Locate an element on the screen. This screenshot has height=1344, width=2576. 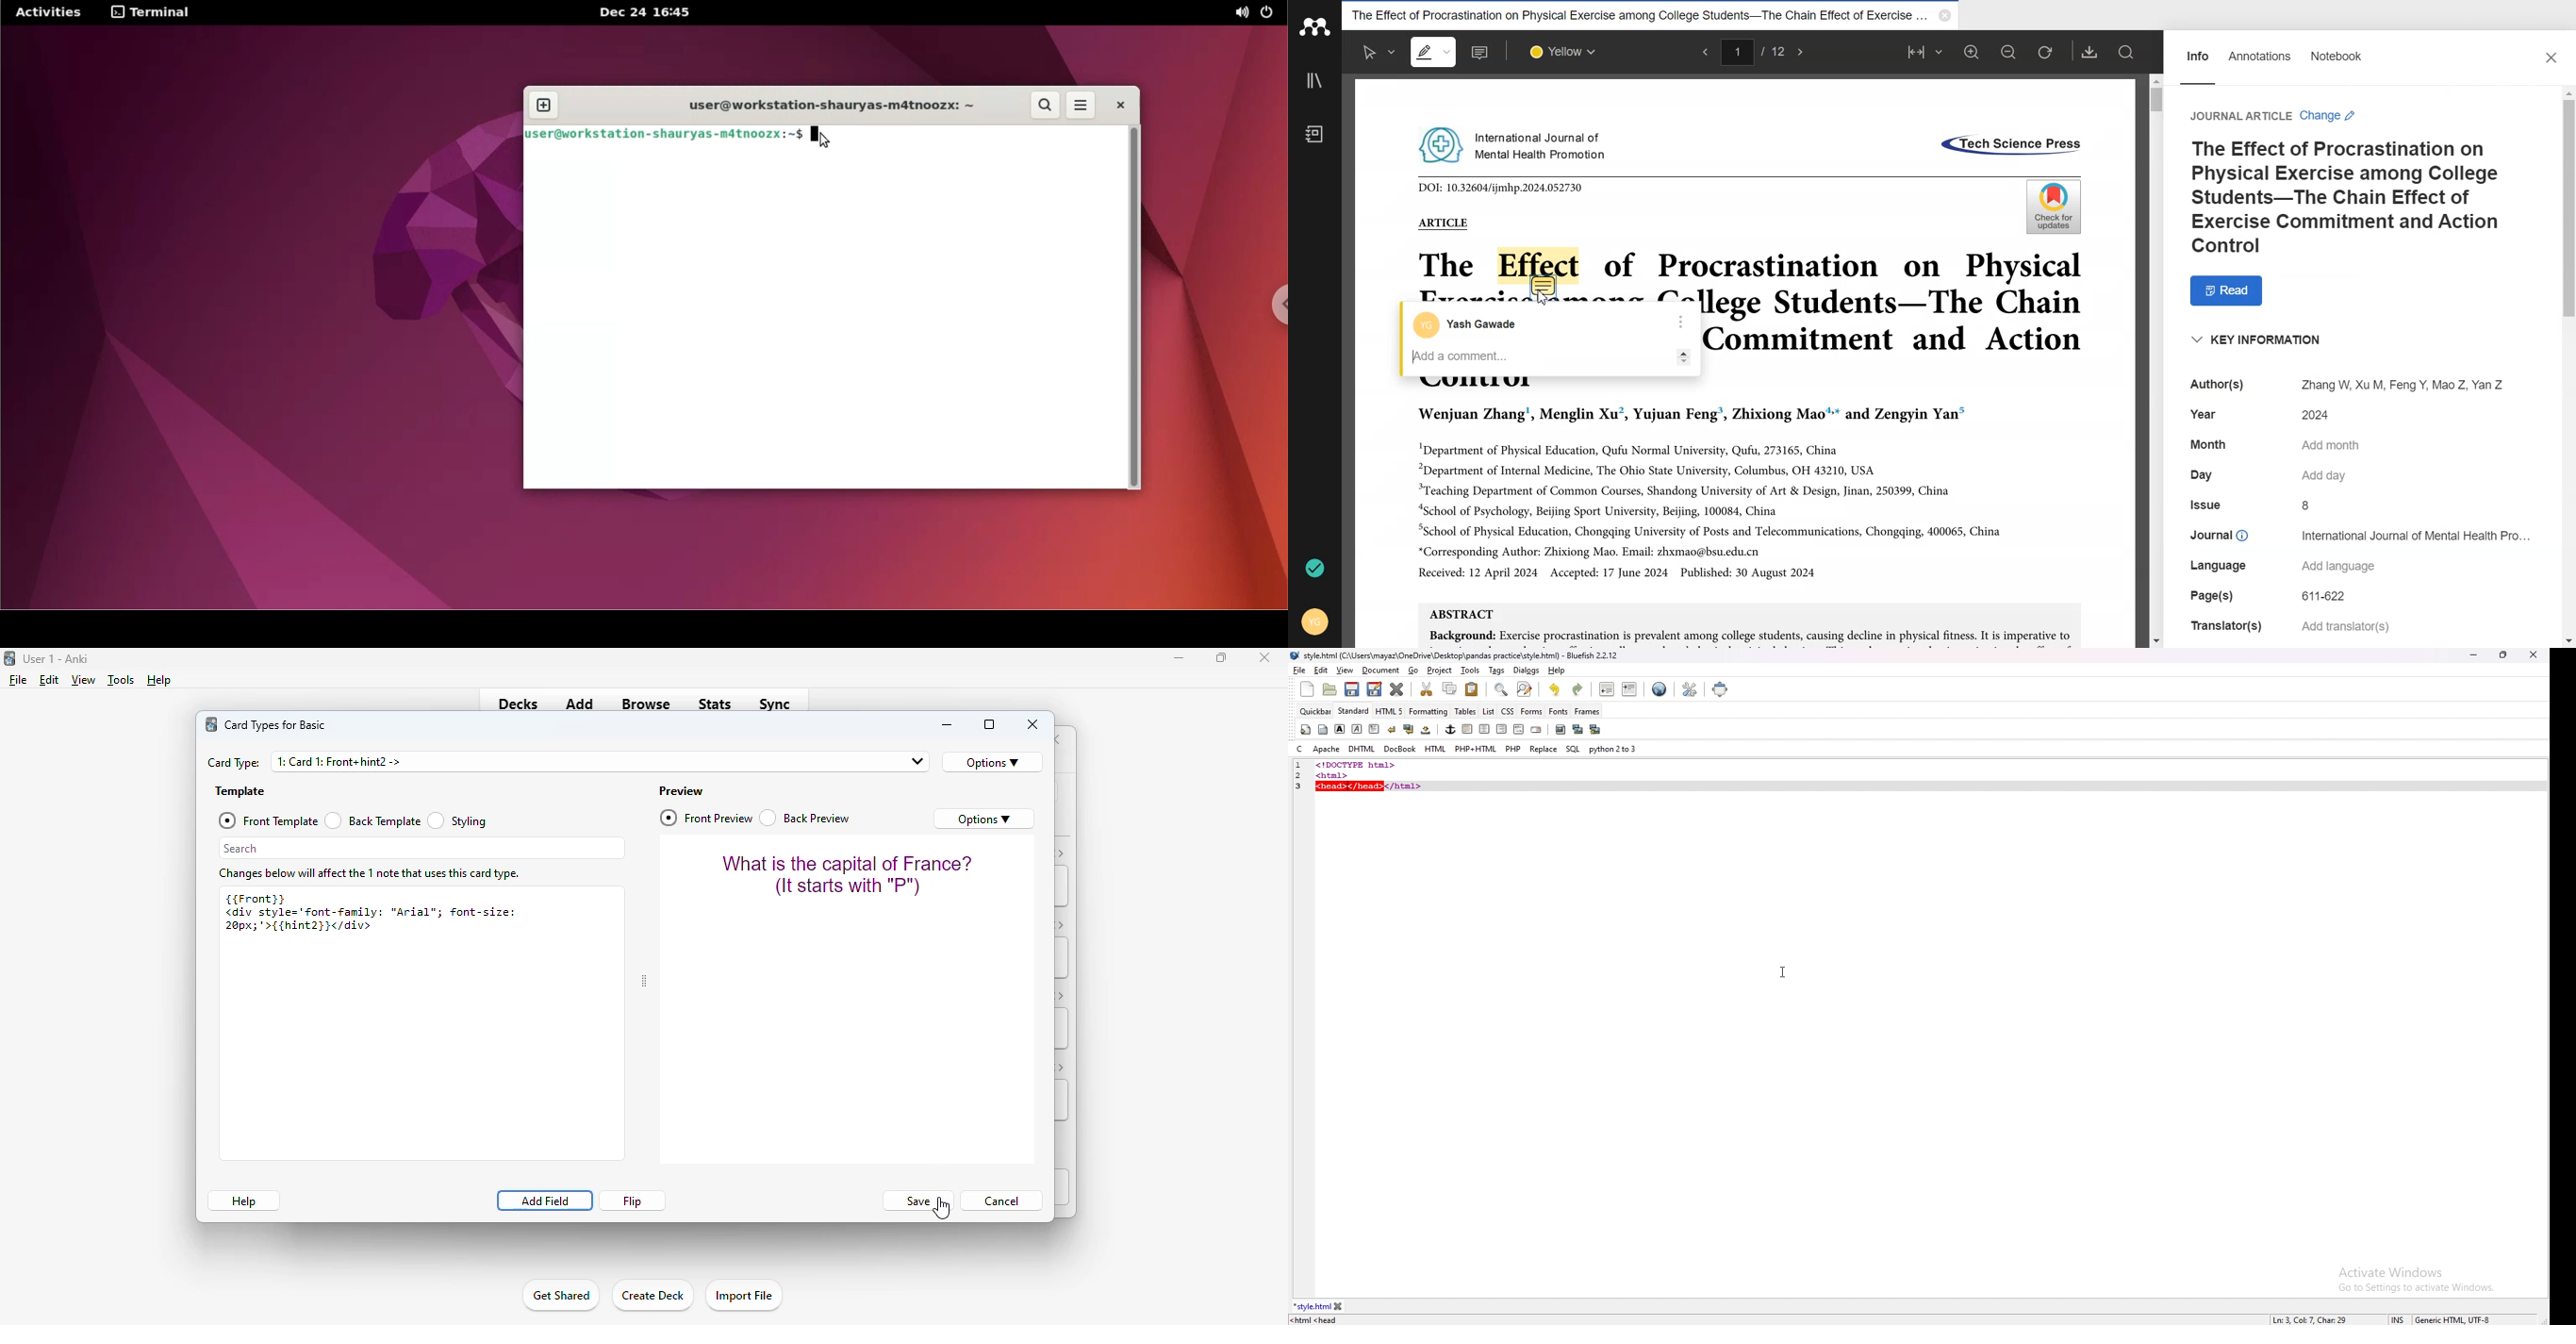
options is located at coordinates (993, 762).